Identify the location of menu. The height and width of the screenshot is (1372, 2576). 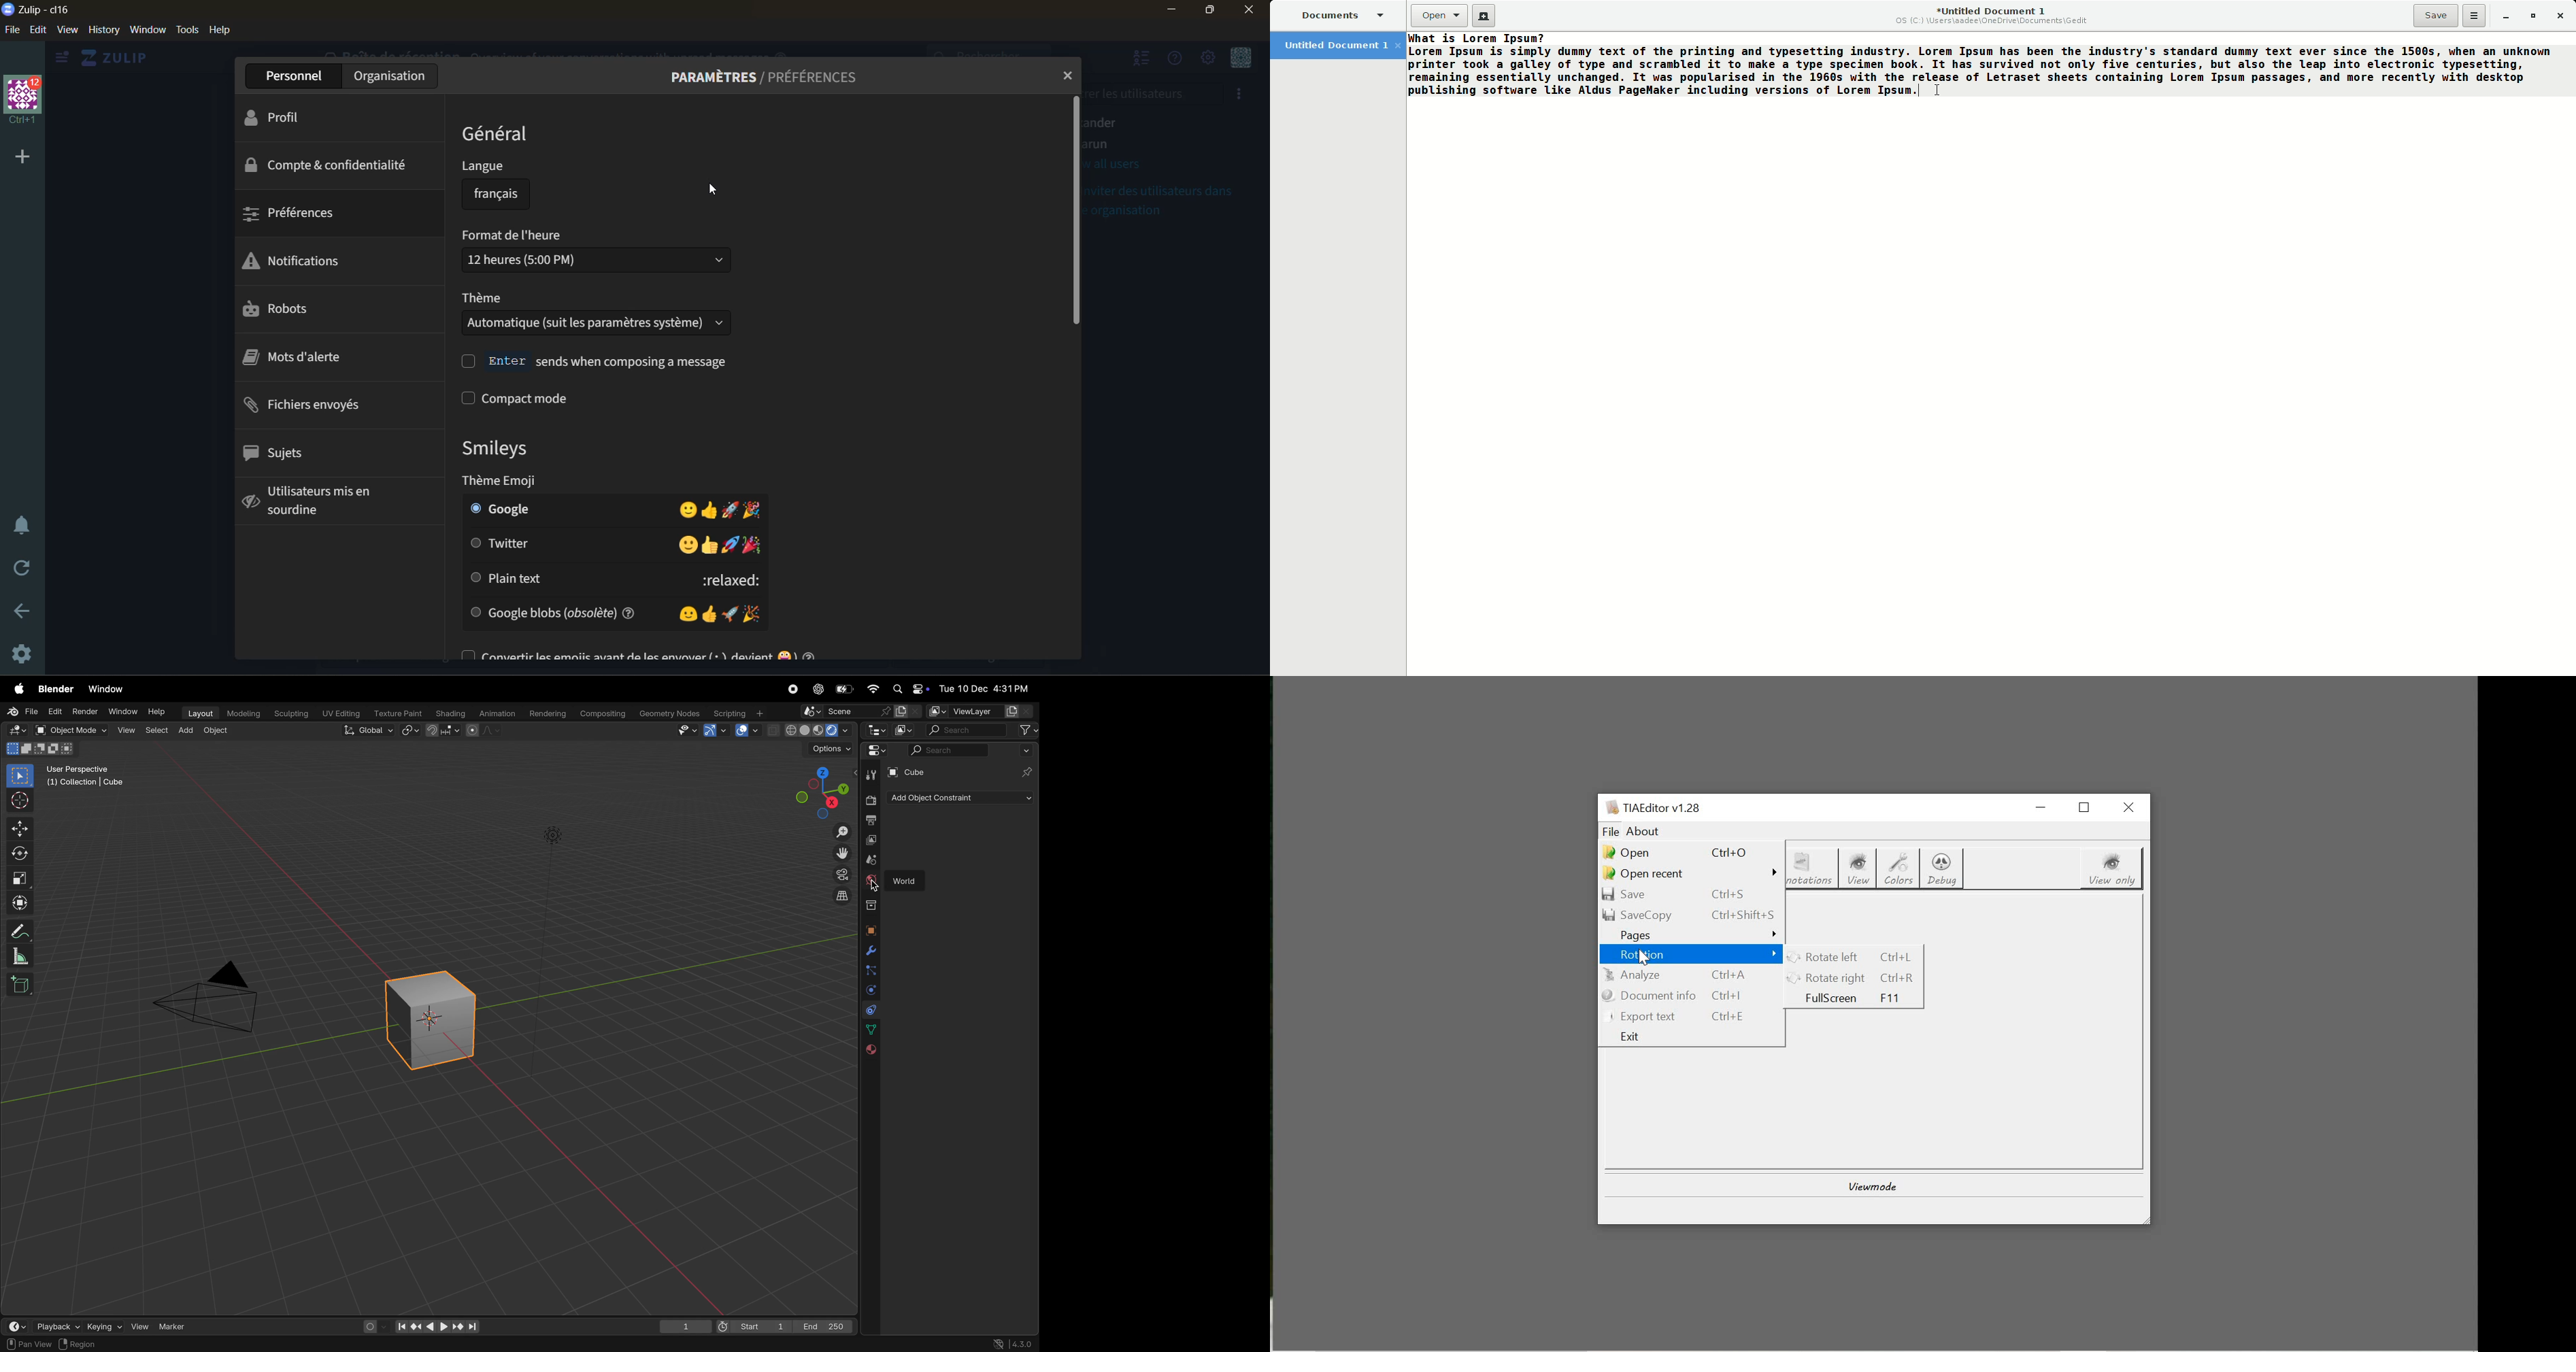
(1240, 60).